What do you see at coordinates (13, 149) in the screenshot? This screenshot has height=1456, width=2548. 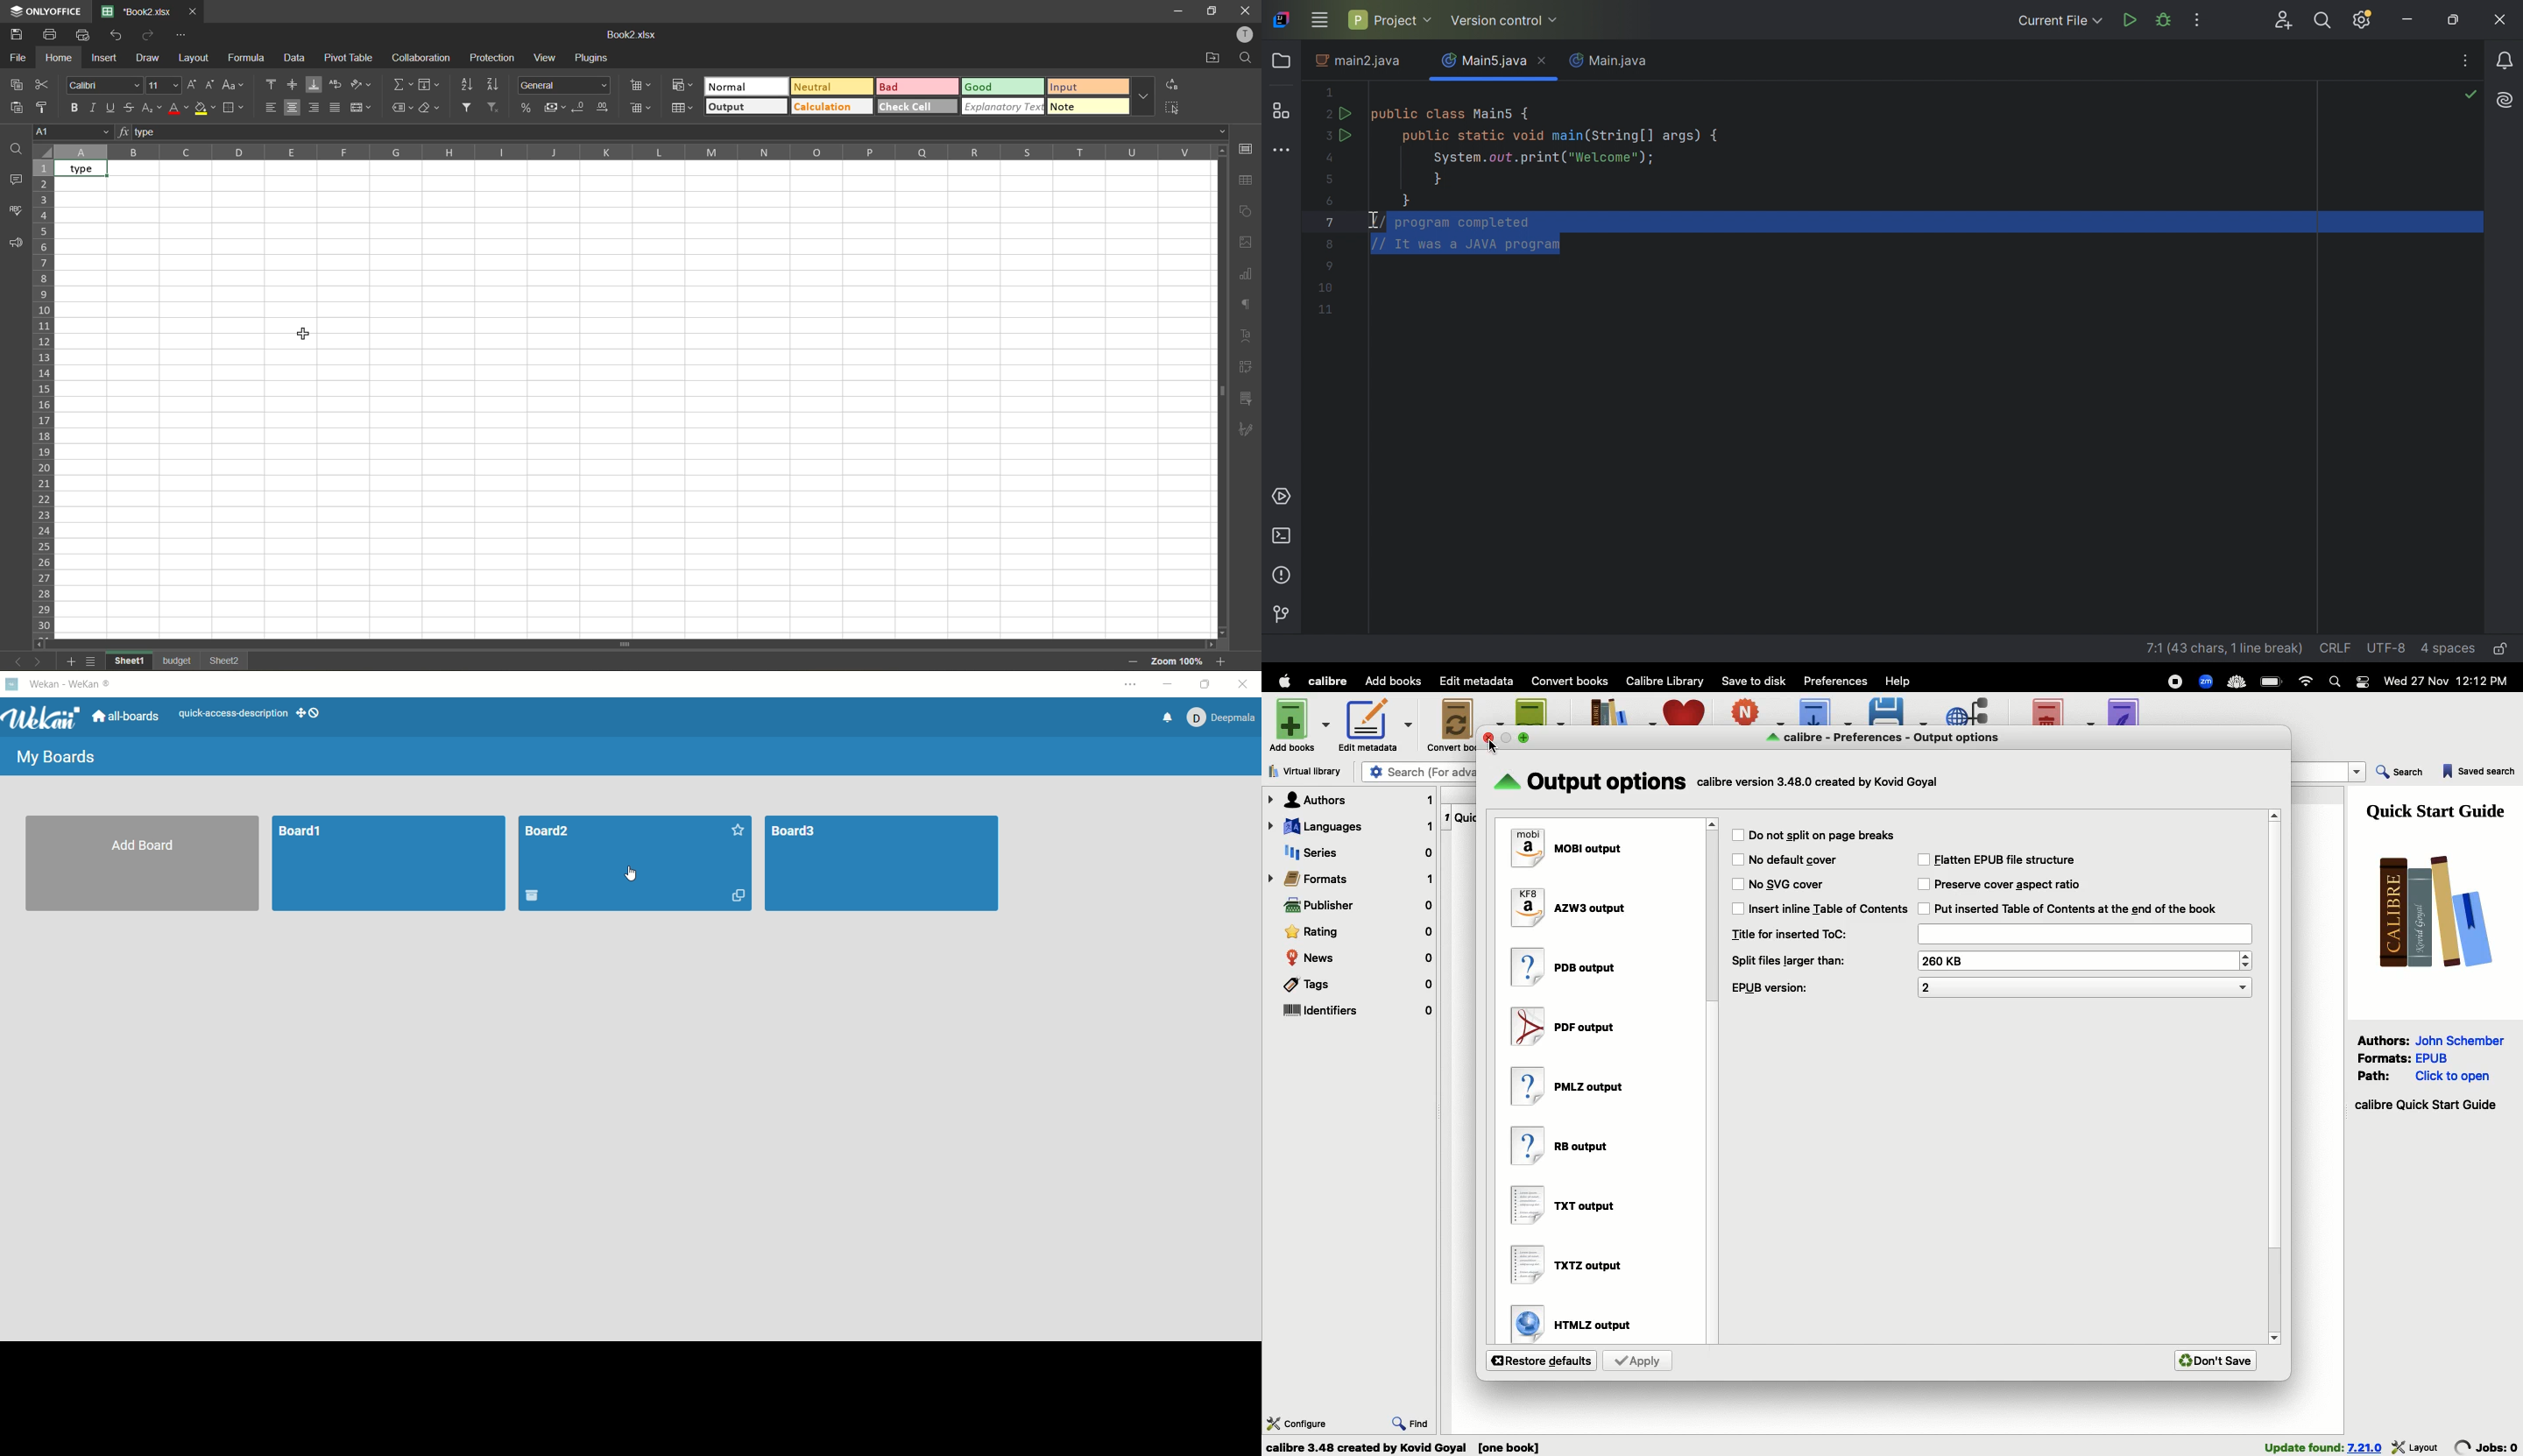 I see `find` at bounding box center [13, 149].